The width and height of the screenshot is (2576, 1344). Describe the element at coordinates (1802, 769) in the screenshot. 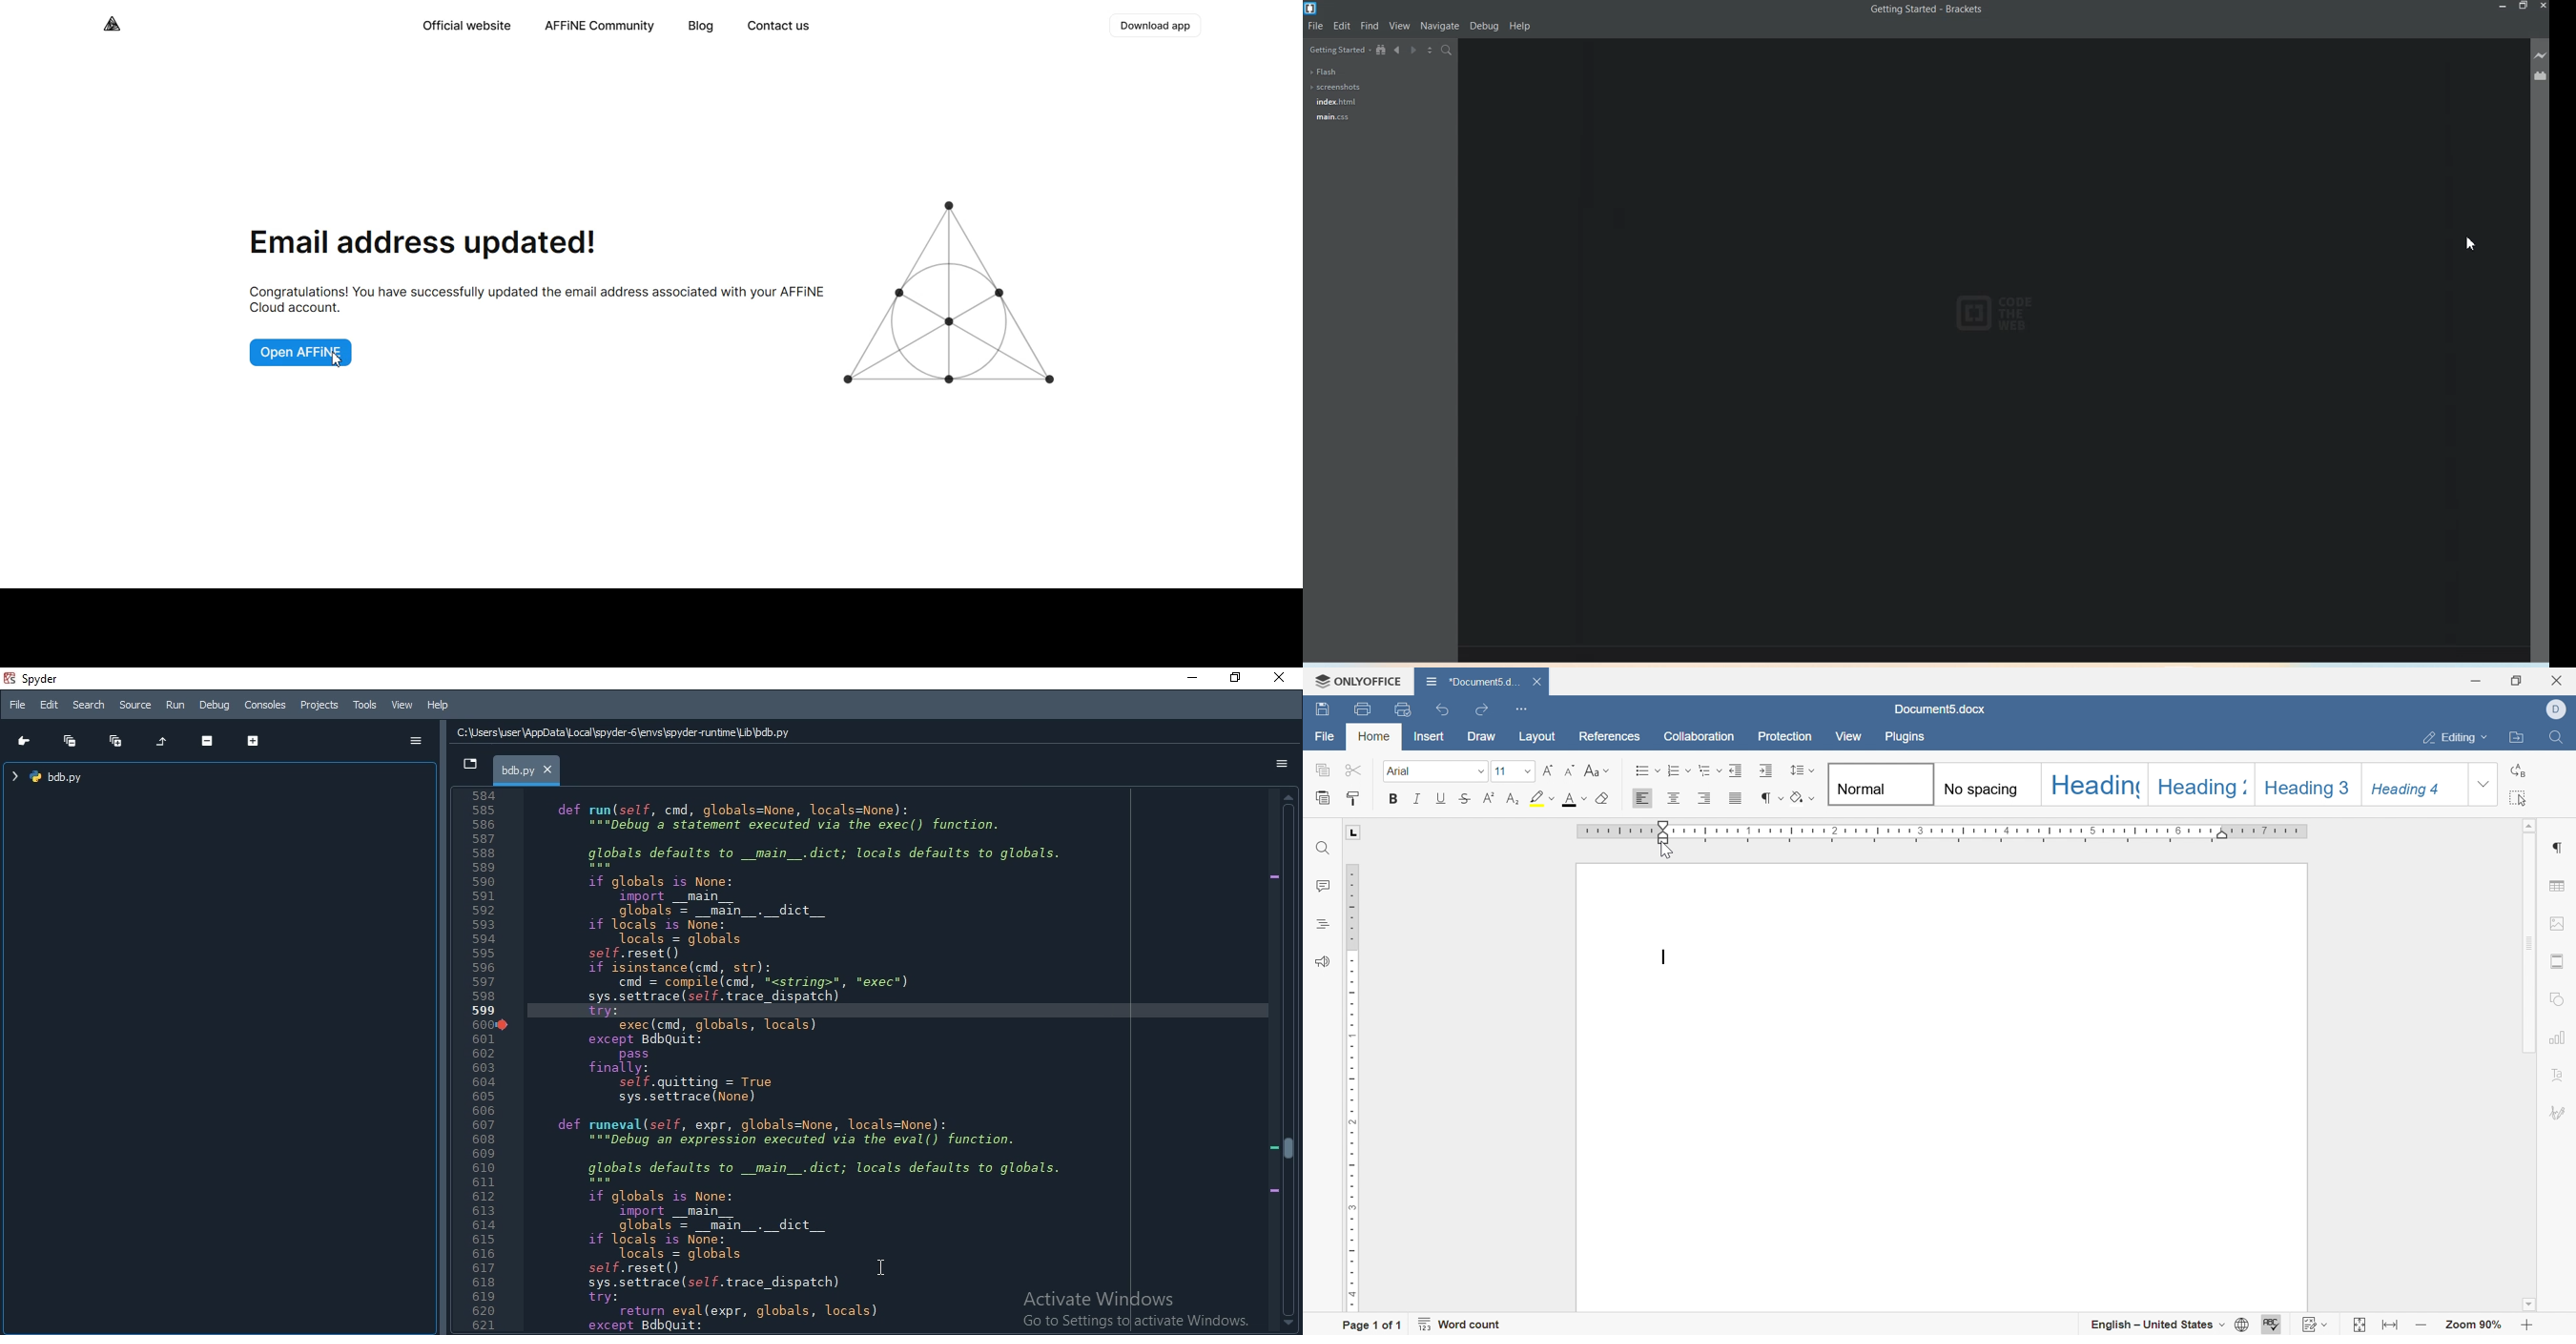

I see `line spacing` at that location.